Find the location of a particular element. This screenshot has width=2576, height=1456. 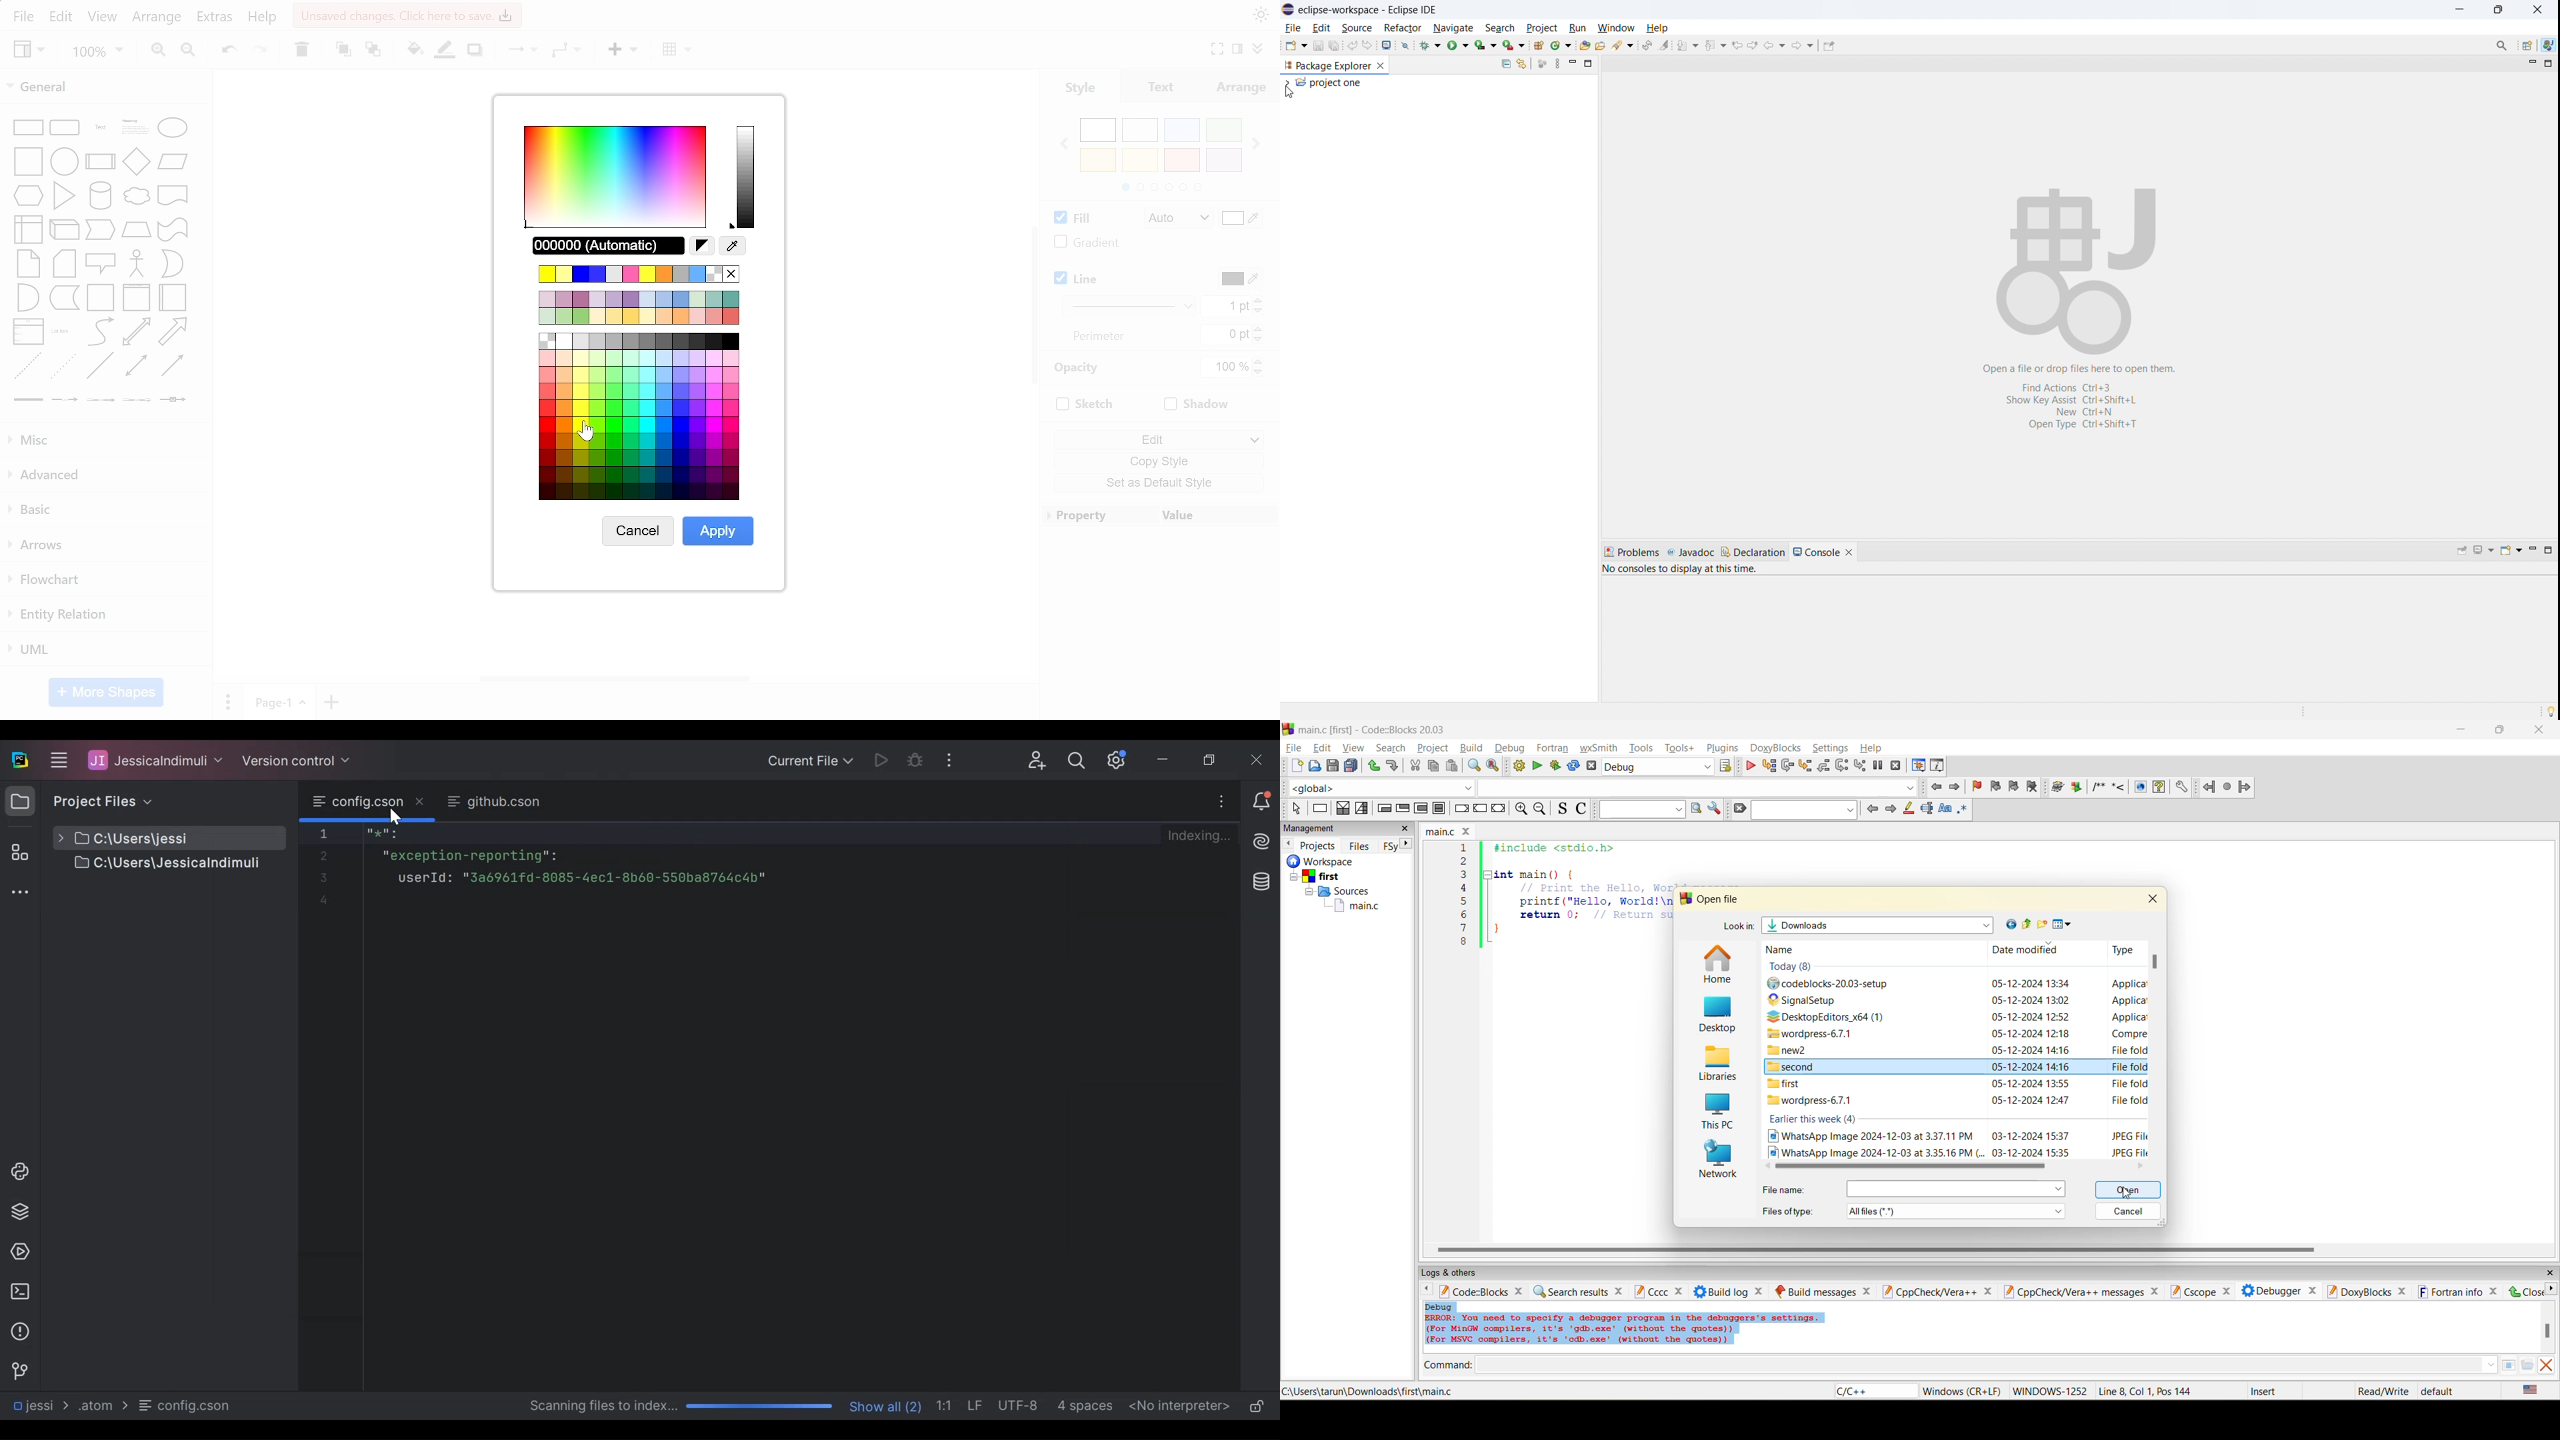

type is located at coordinates (2129, 1135).